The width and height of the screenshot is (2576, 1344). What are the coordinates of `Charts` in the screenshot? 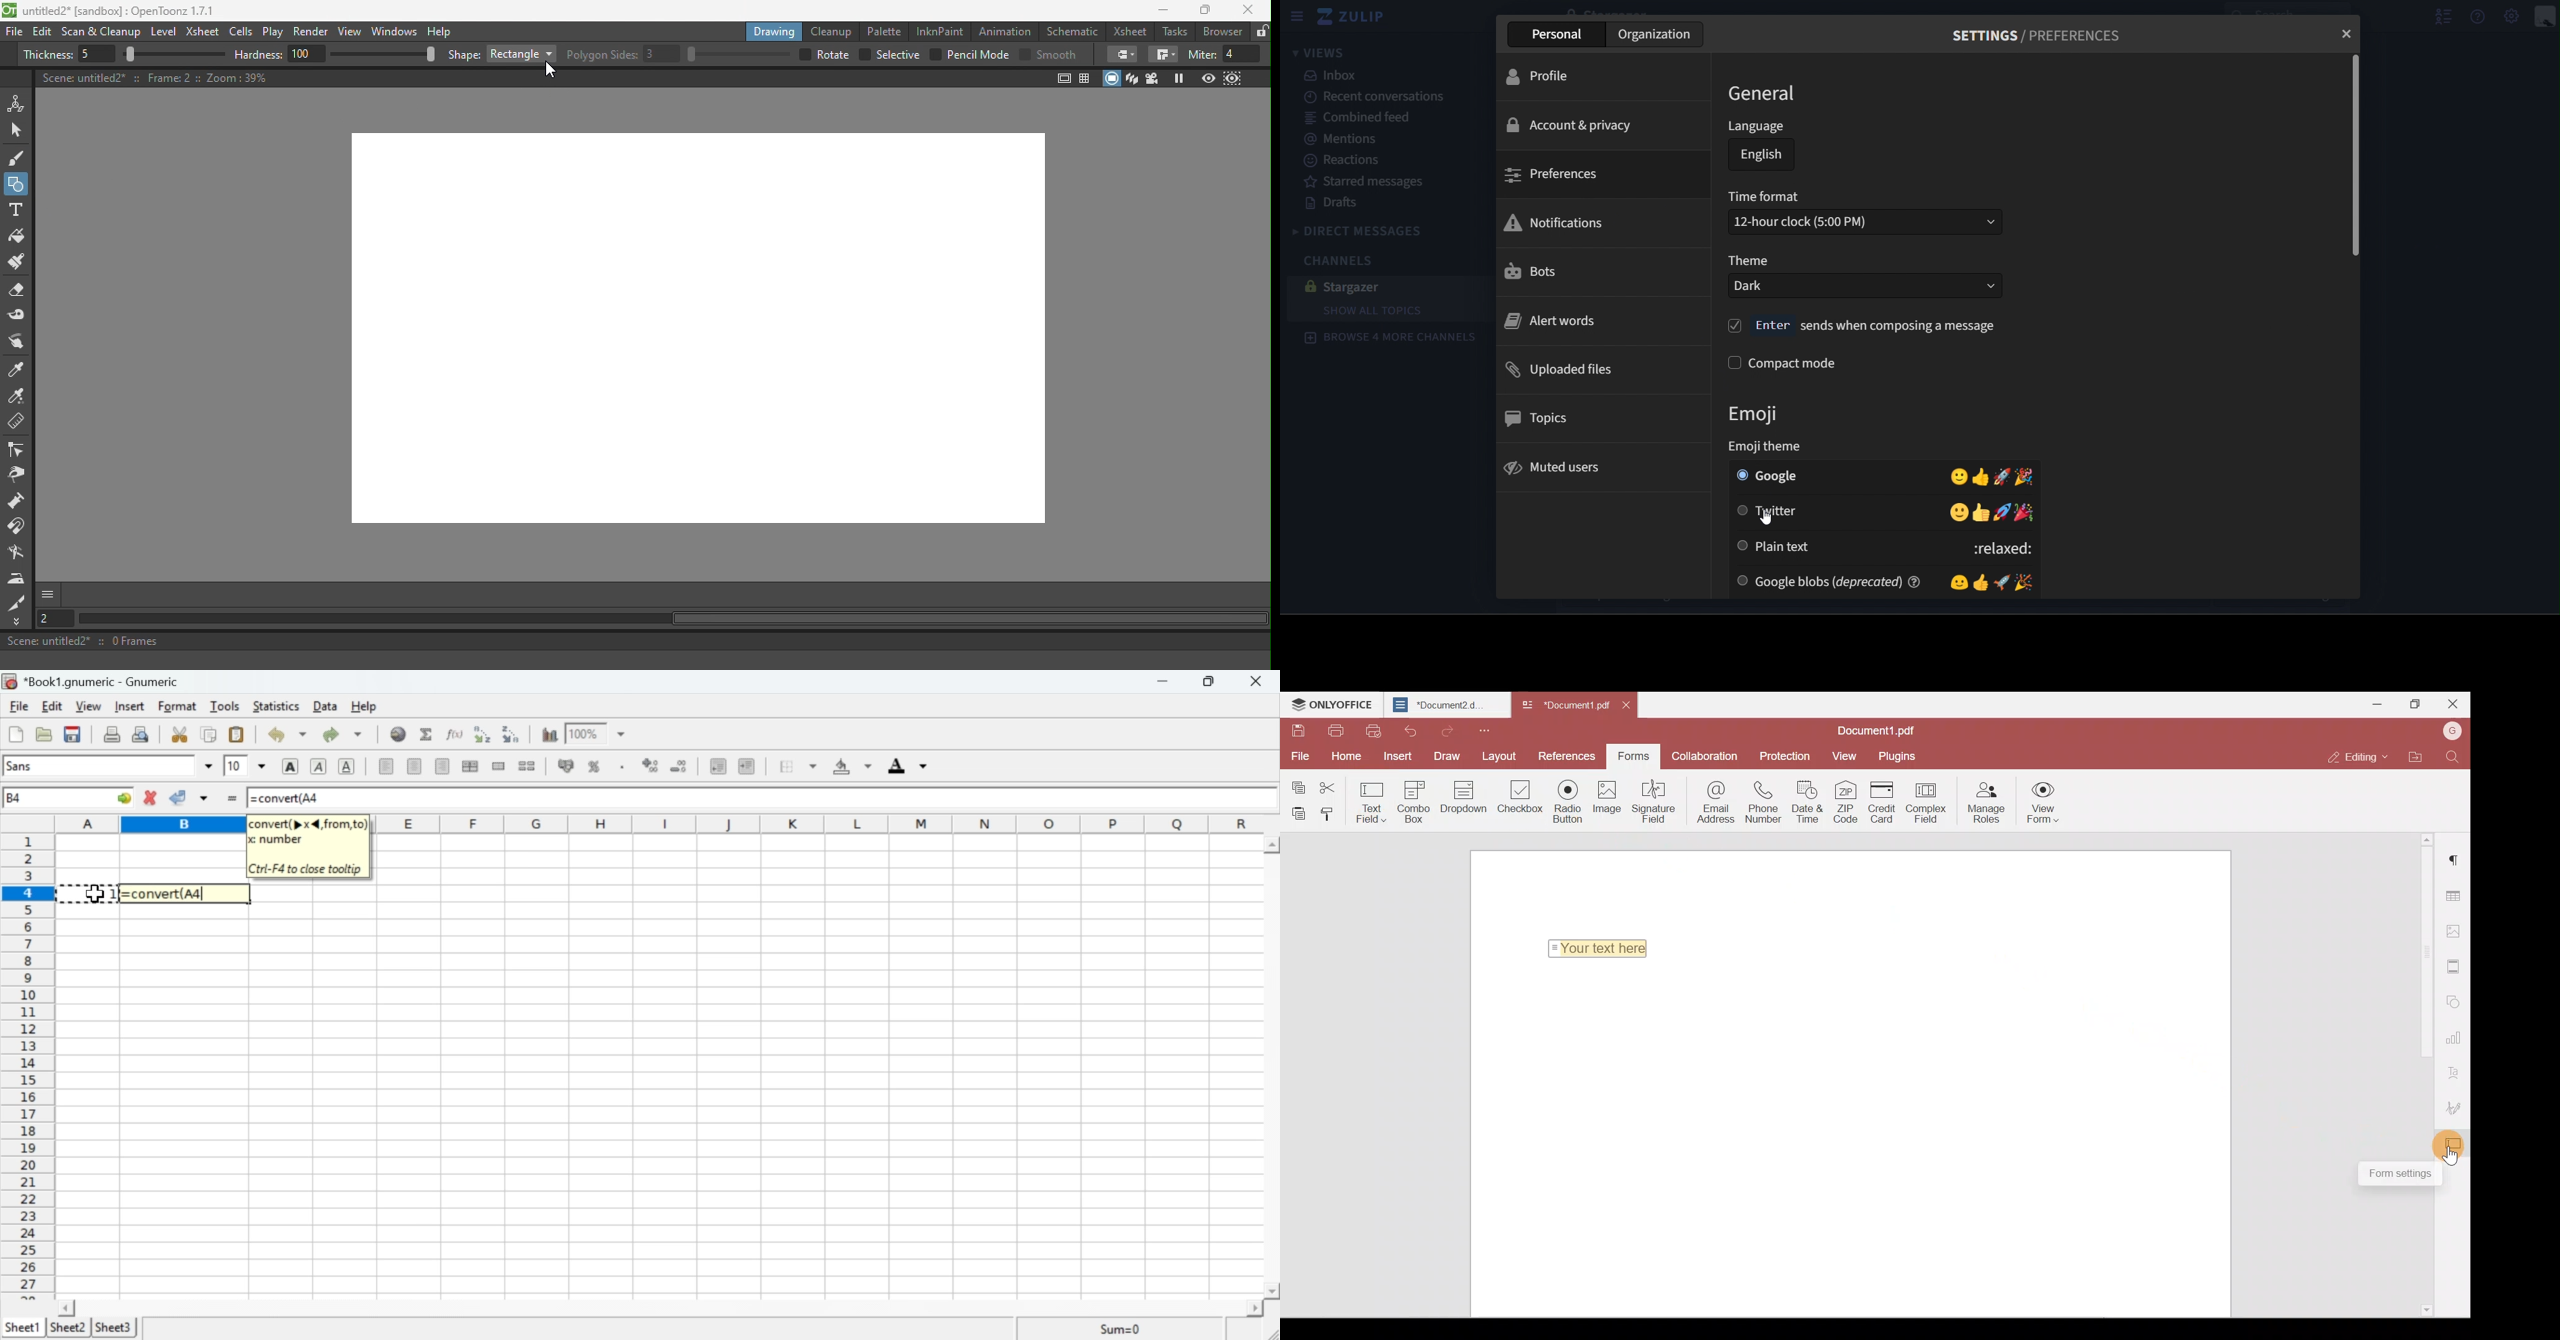 It's located at (549, 735).